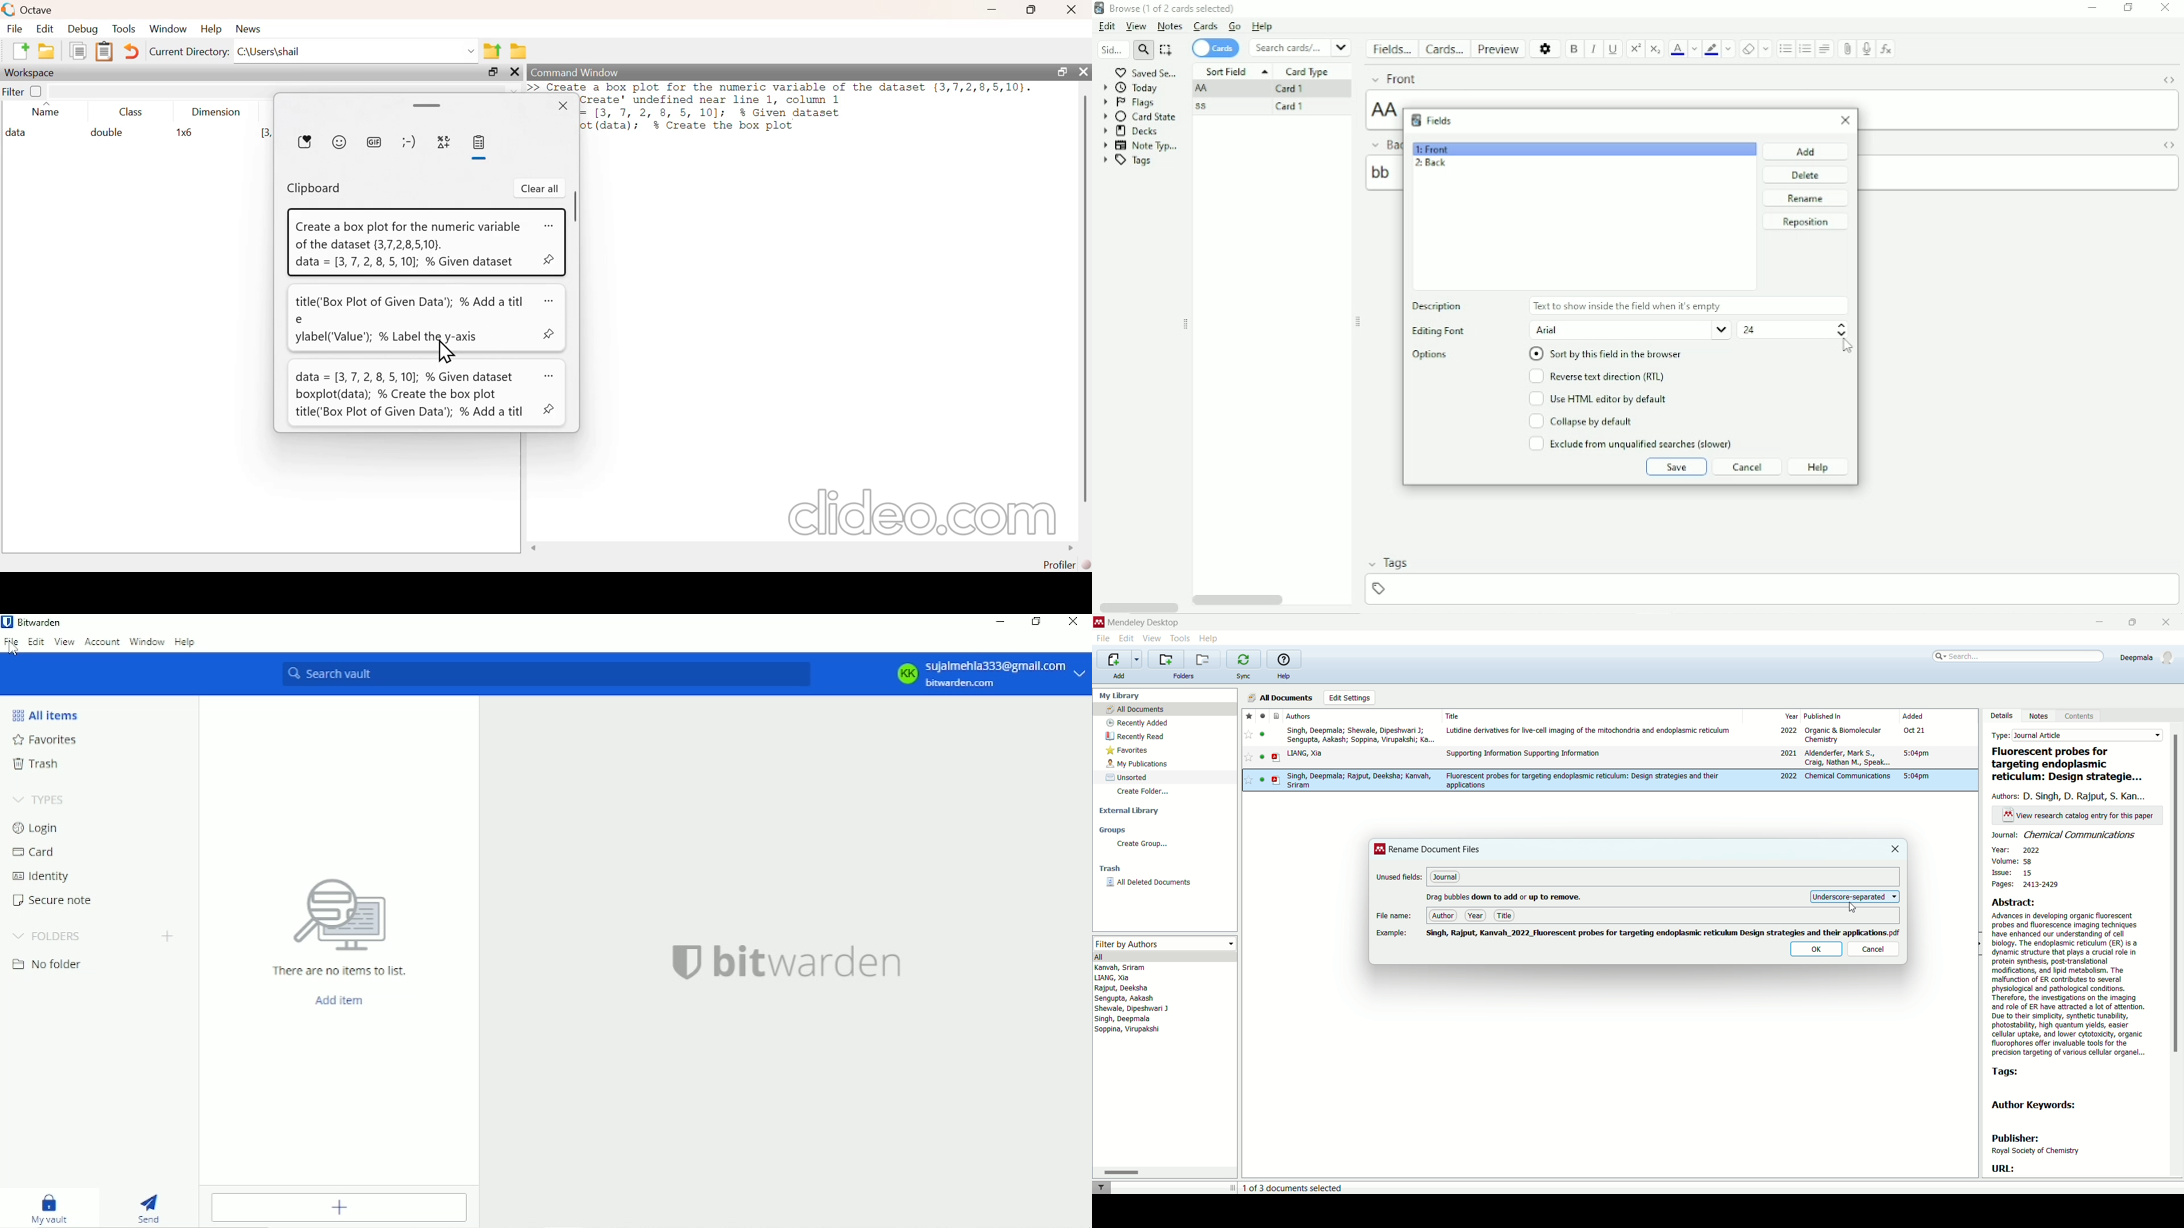  I want to click on maximize, so click(1058, 72).